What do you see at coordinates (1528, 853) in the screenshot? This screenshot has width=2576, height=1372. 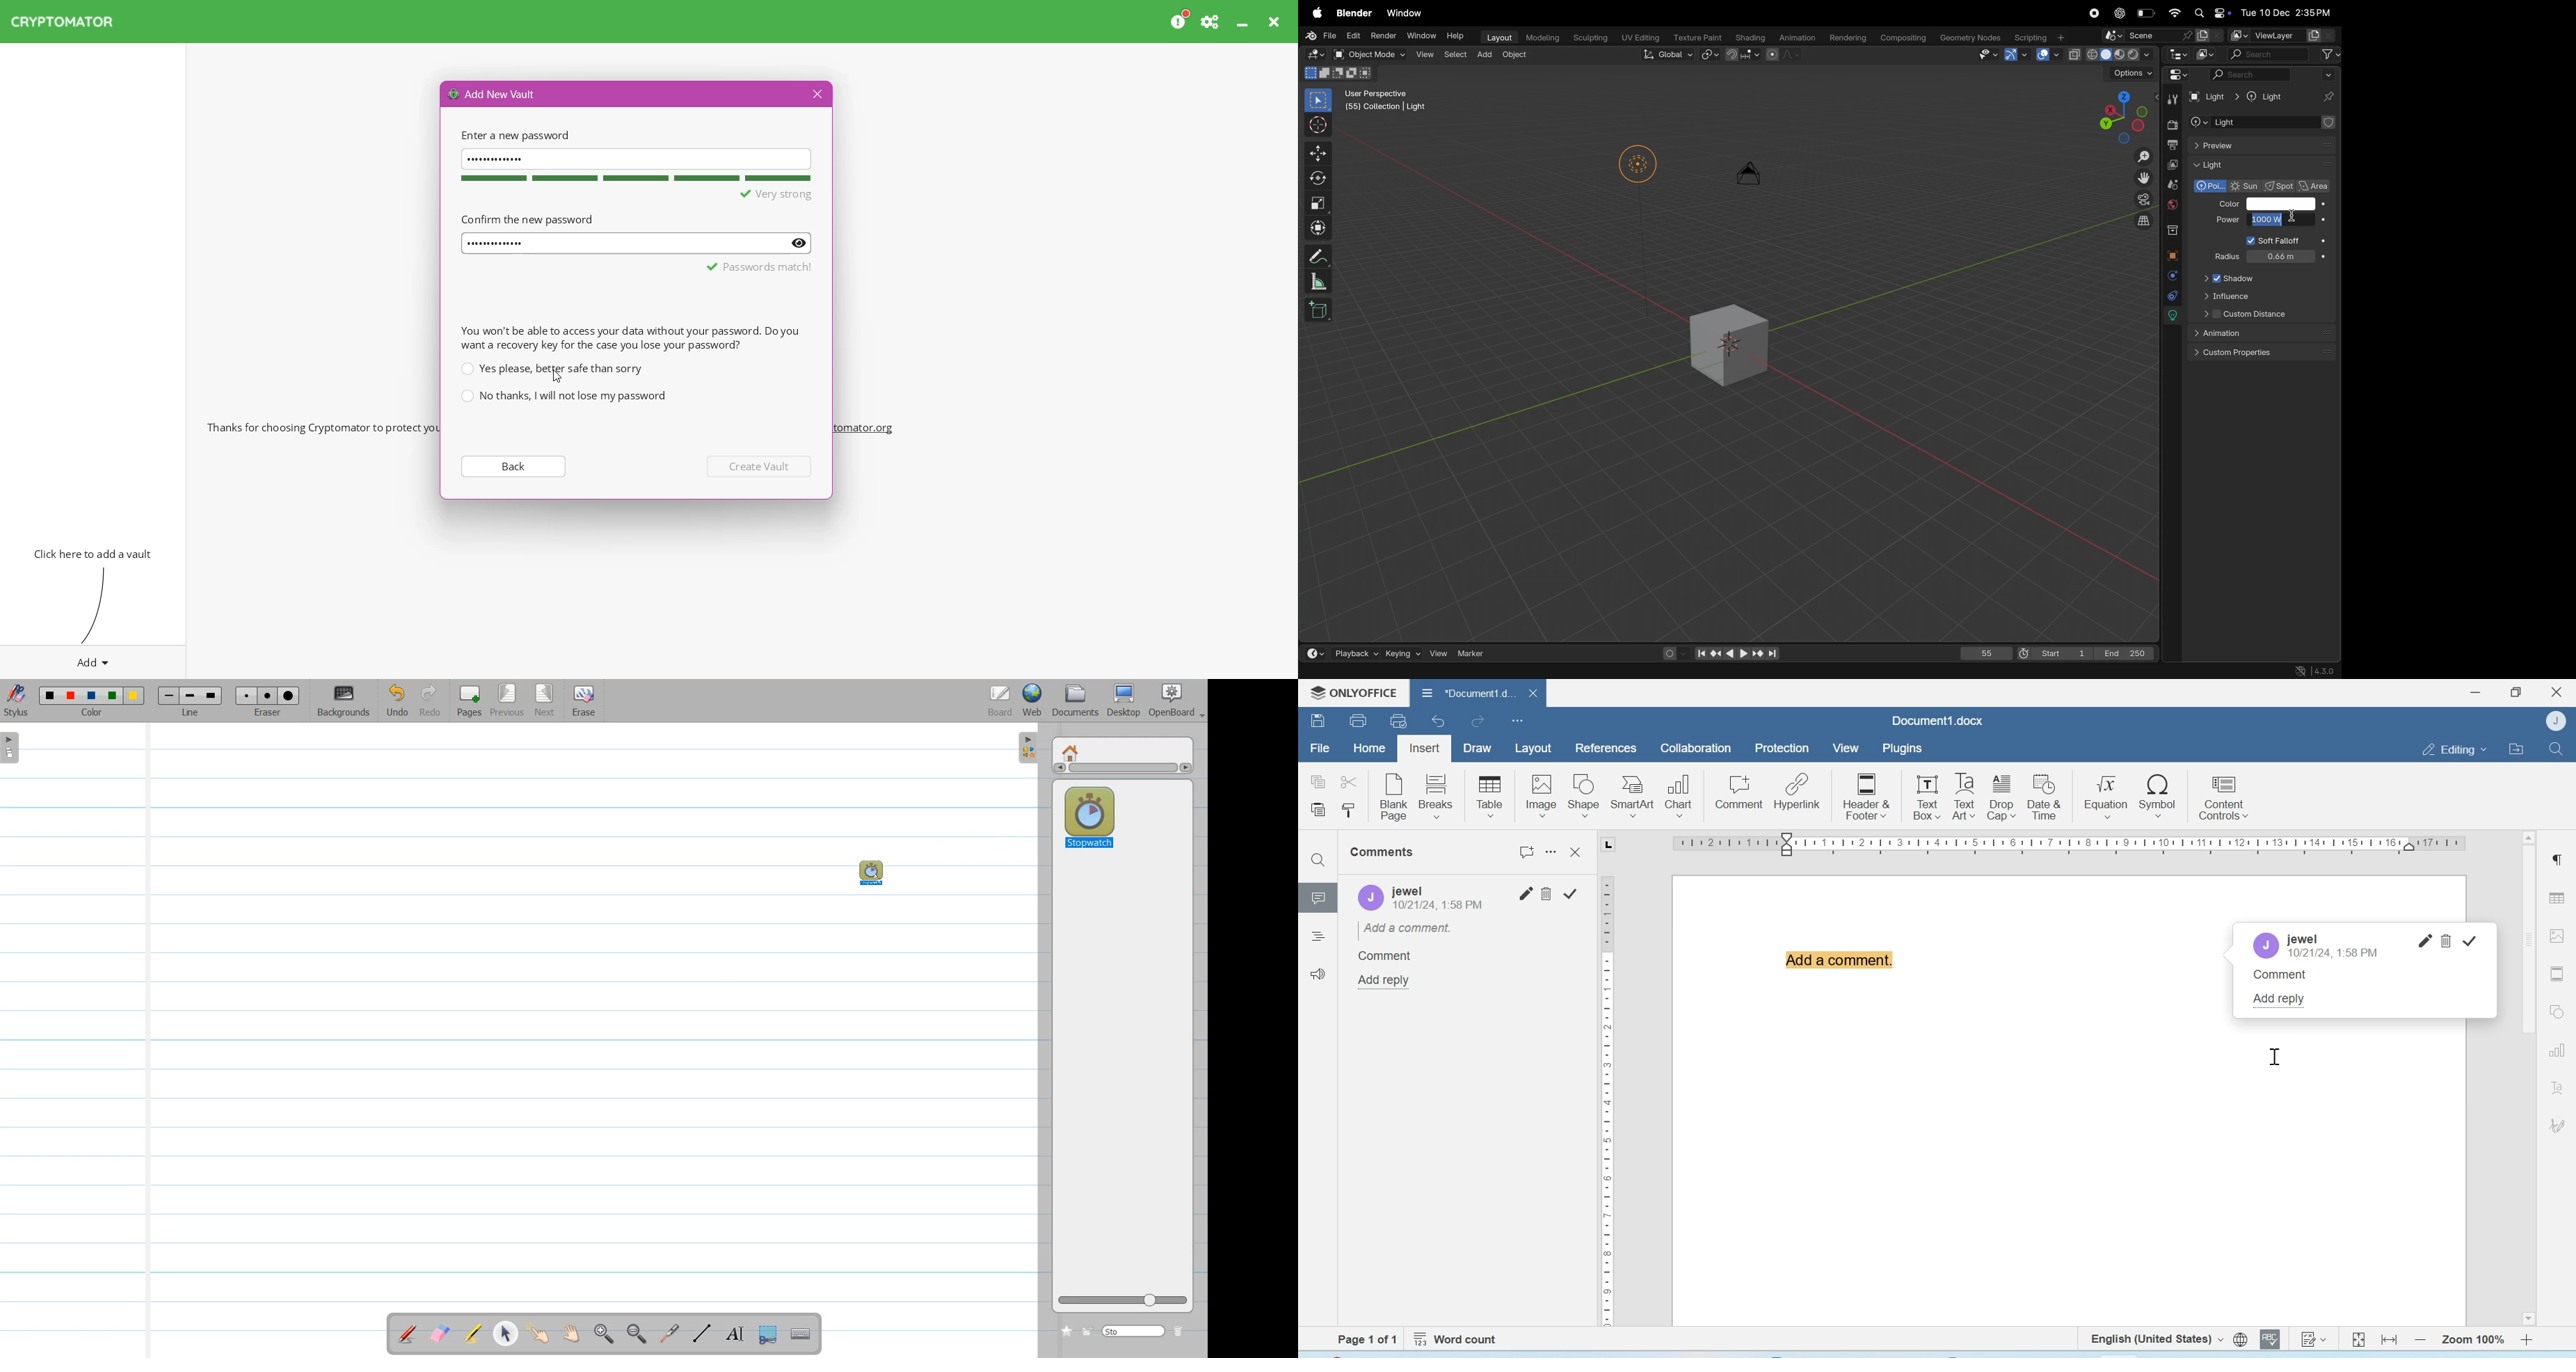 I see `Comments button` at bounding box center [1528, 853].